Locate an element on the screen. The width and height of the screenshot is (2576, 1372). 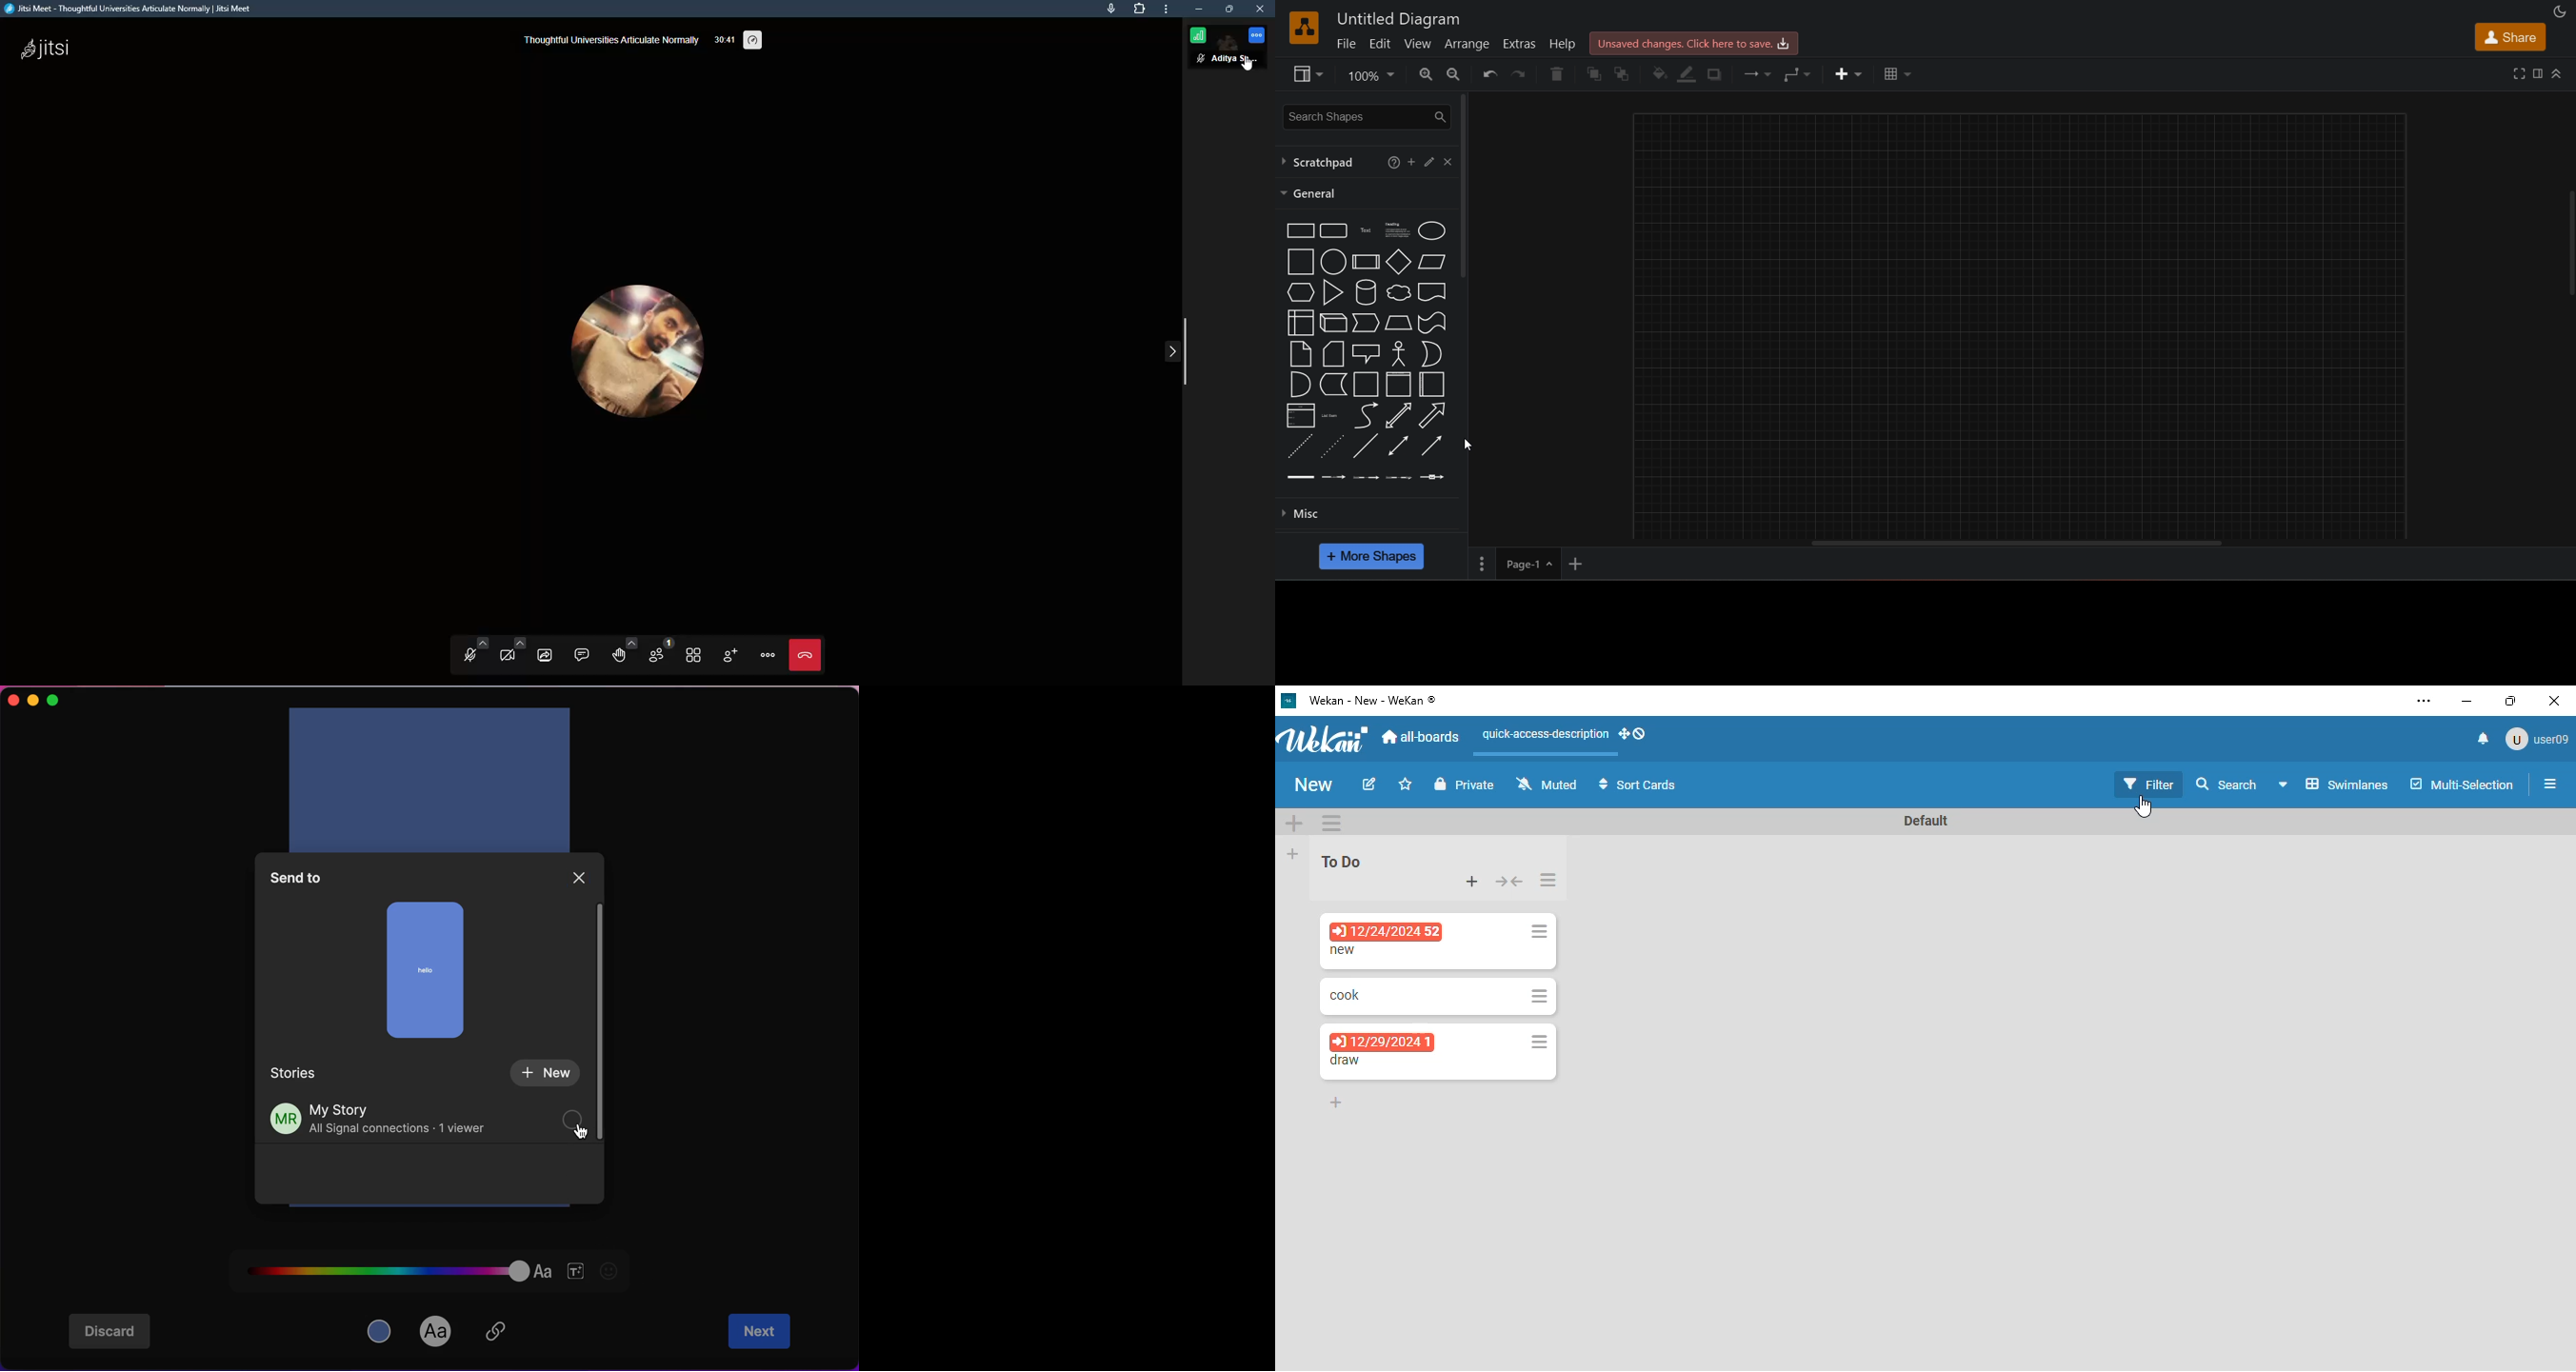
rounded rectangle is located at coordinates (1333, 230).